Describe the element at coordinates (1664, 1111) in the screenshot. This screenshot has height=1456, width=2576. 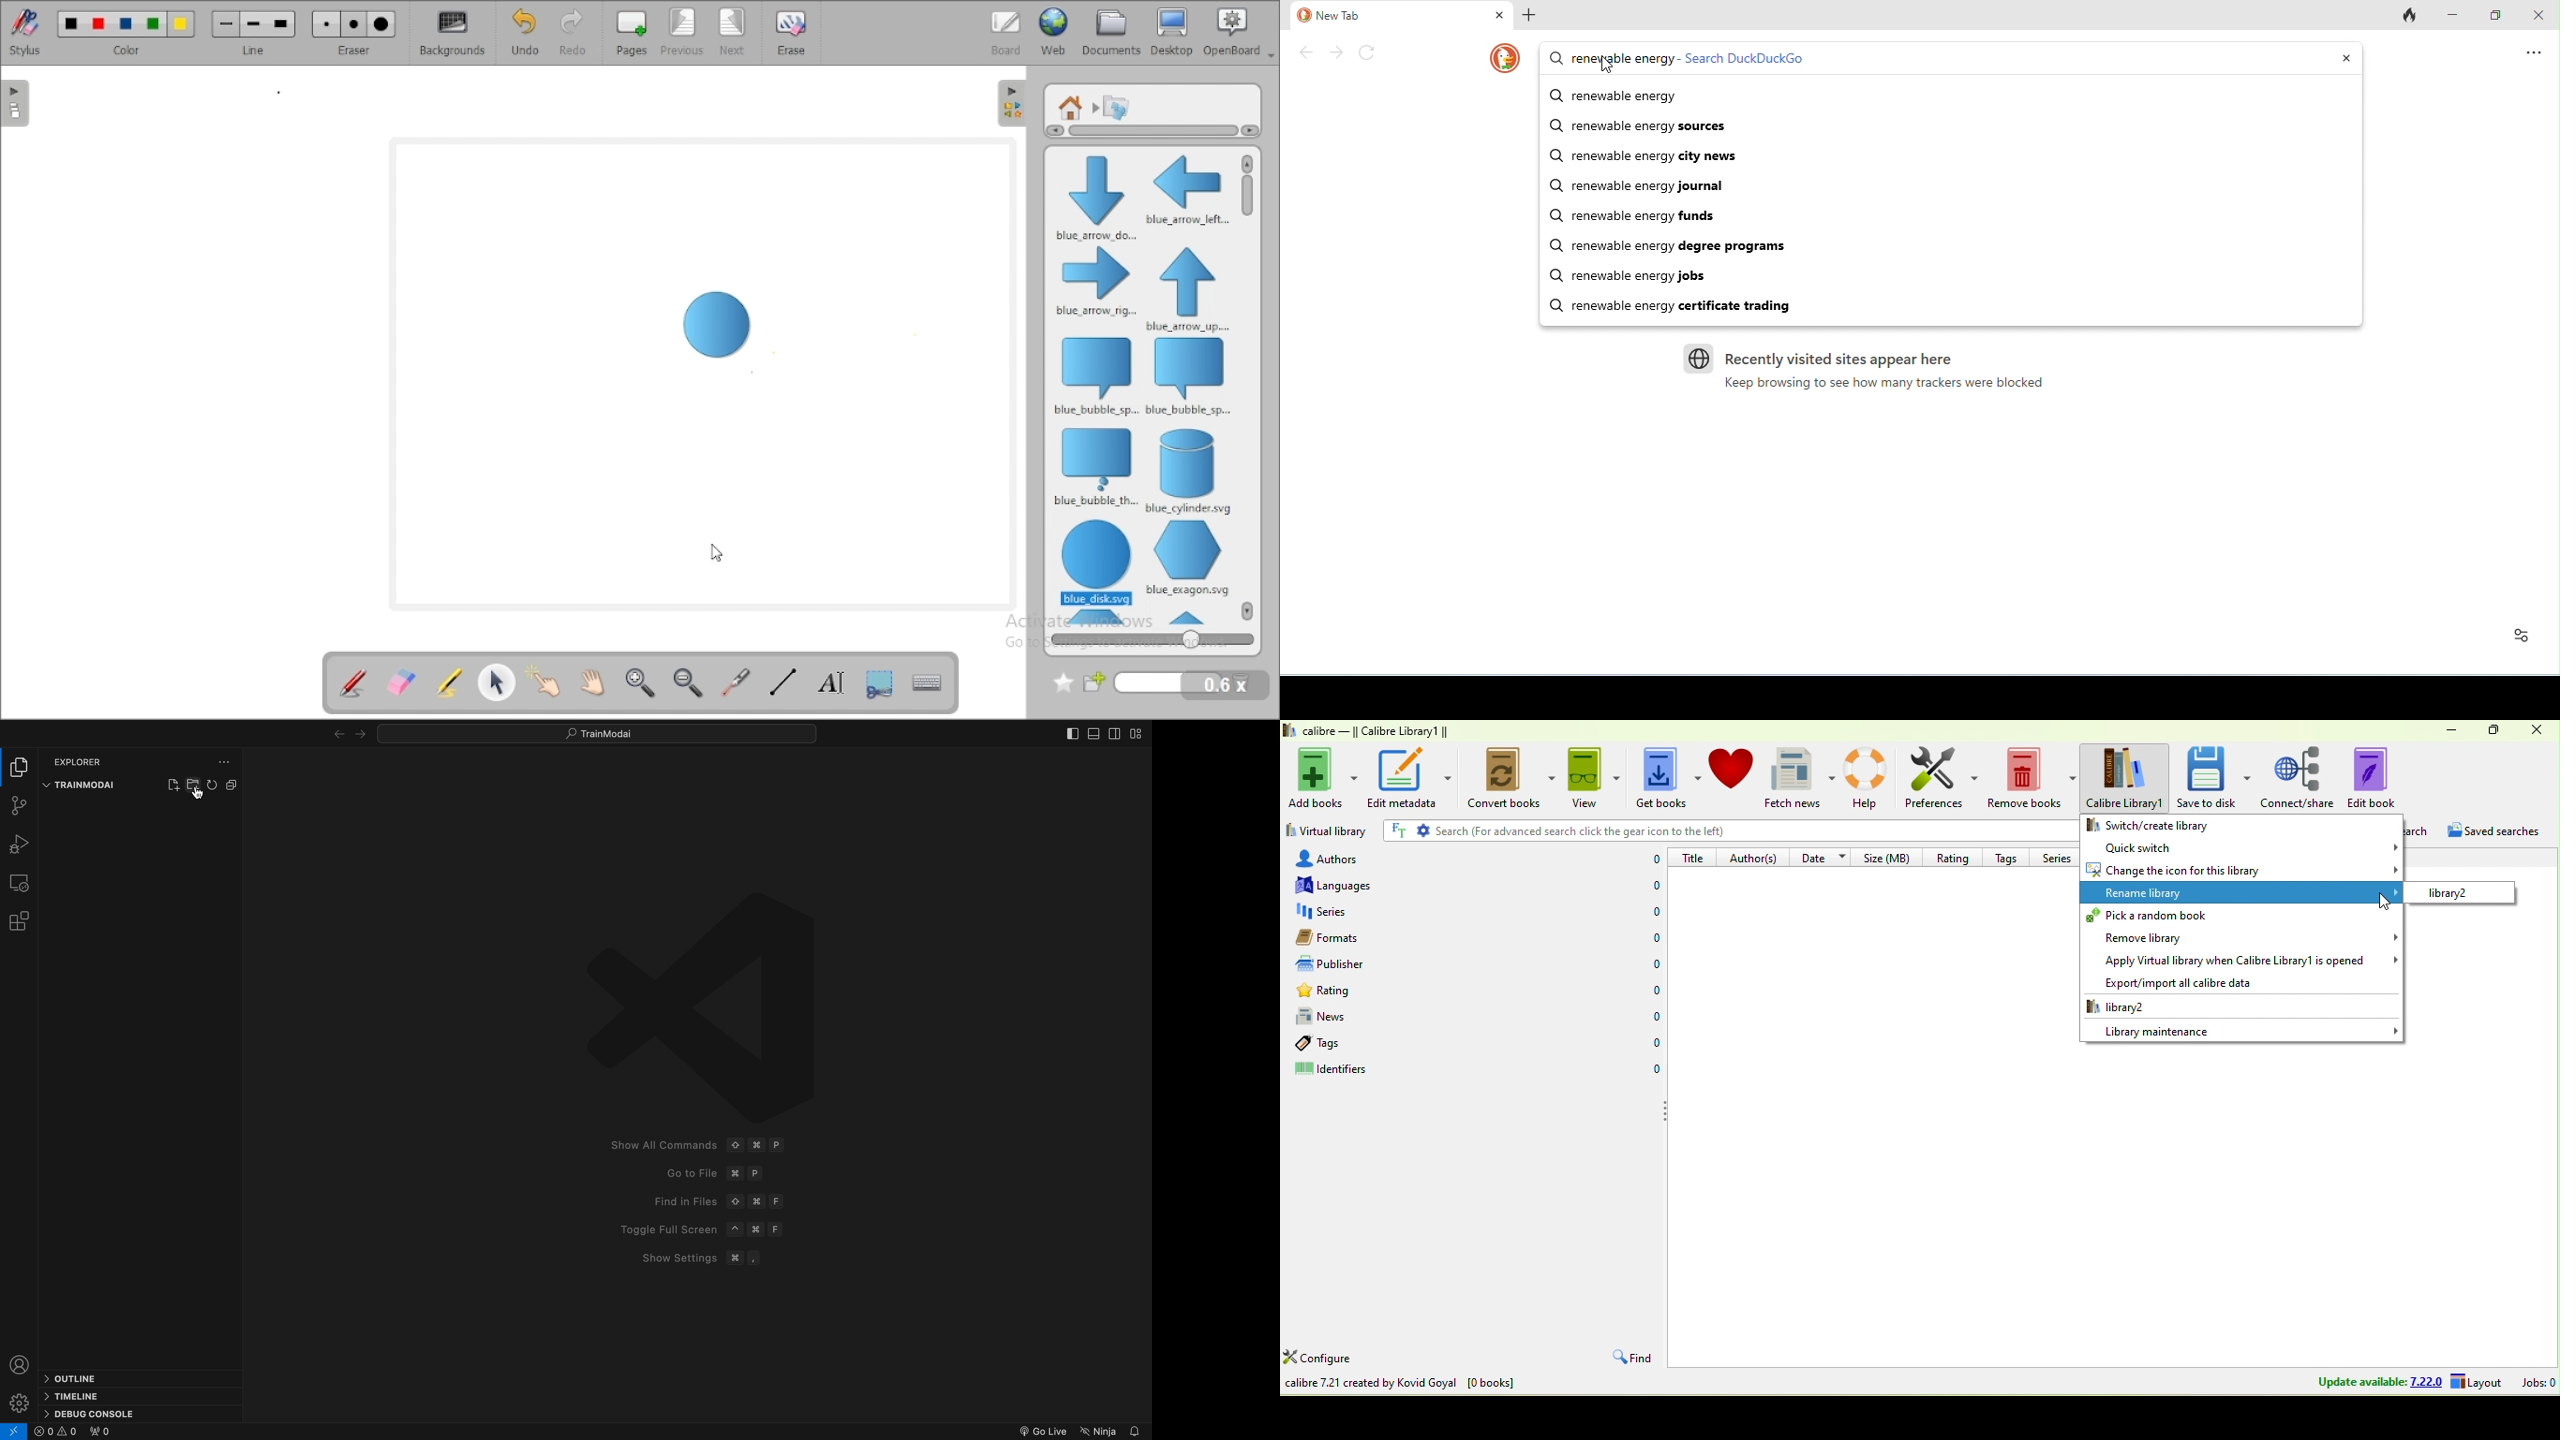
I see `hide` at that location.